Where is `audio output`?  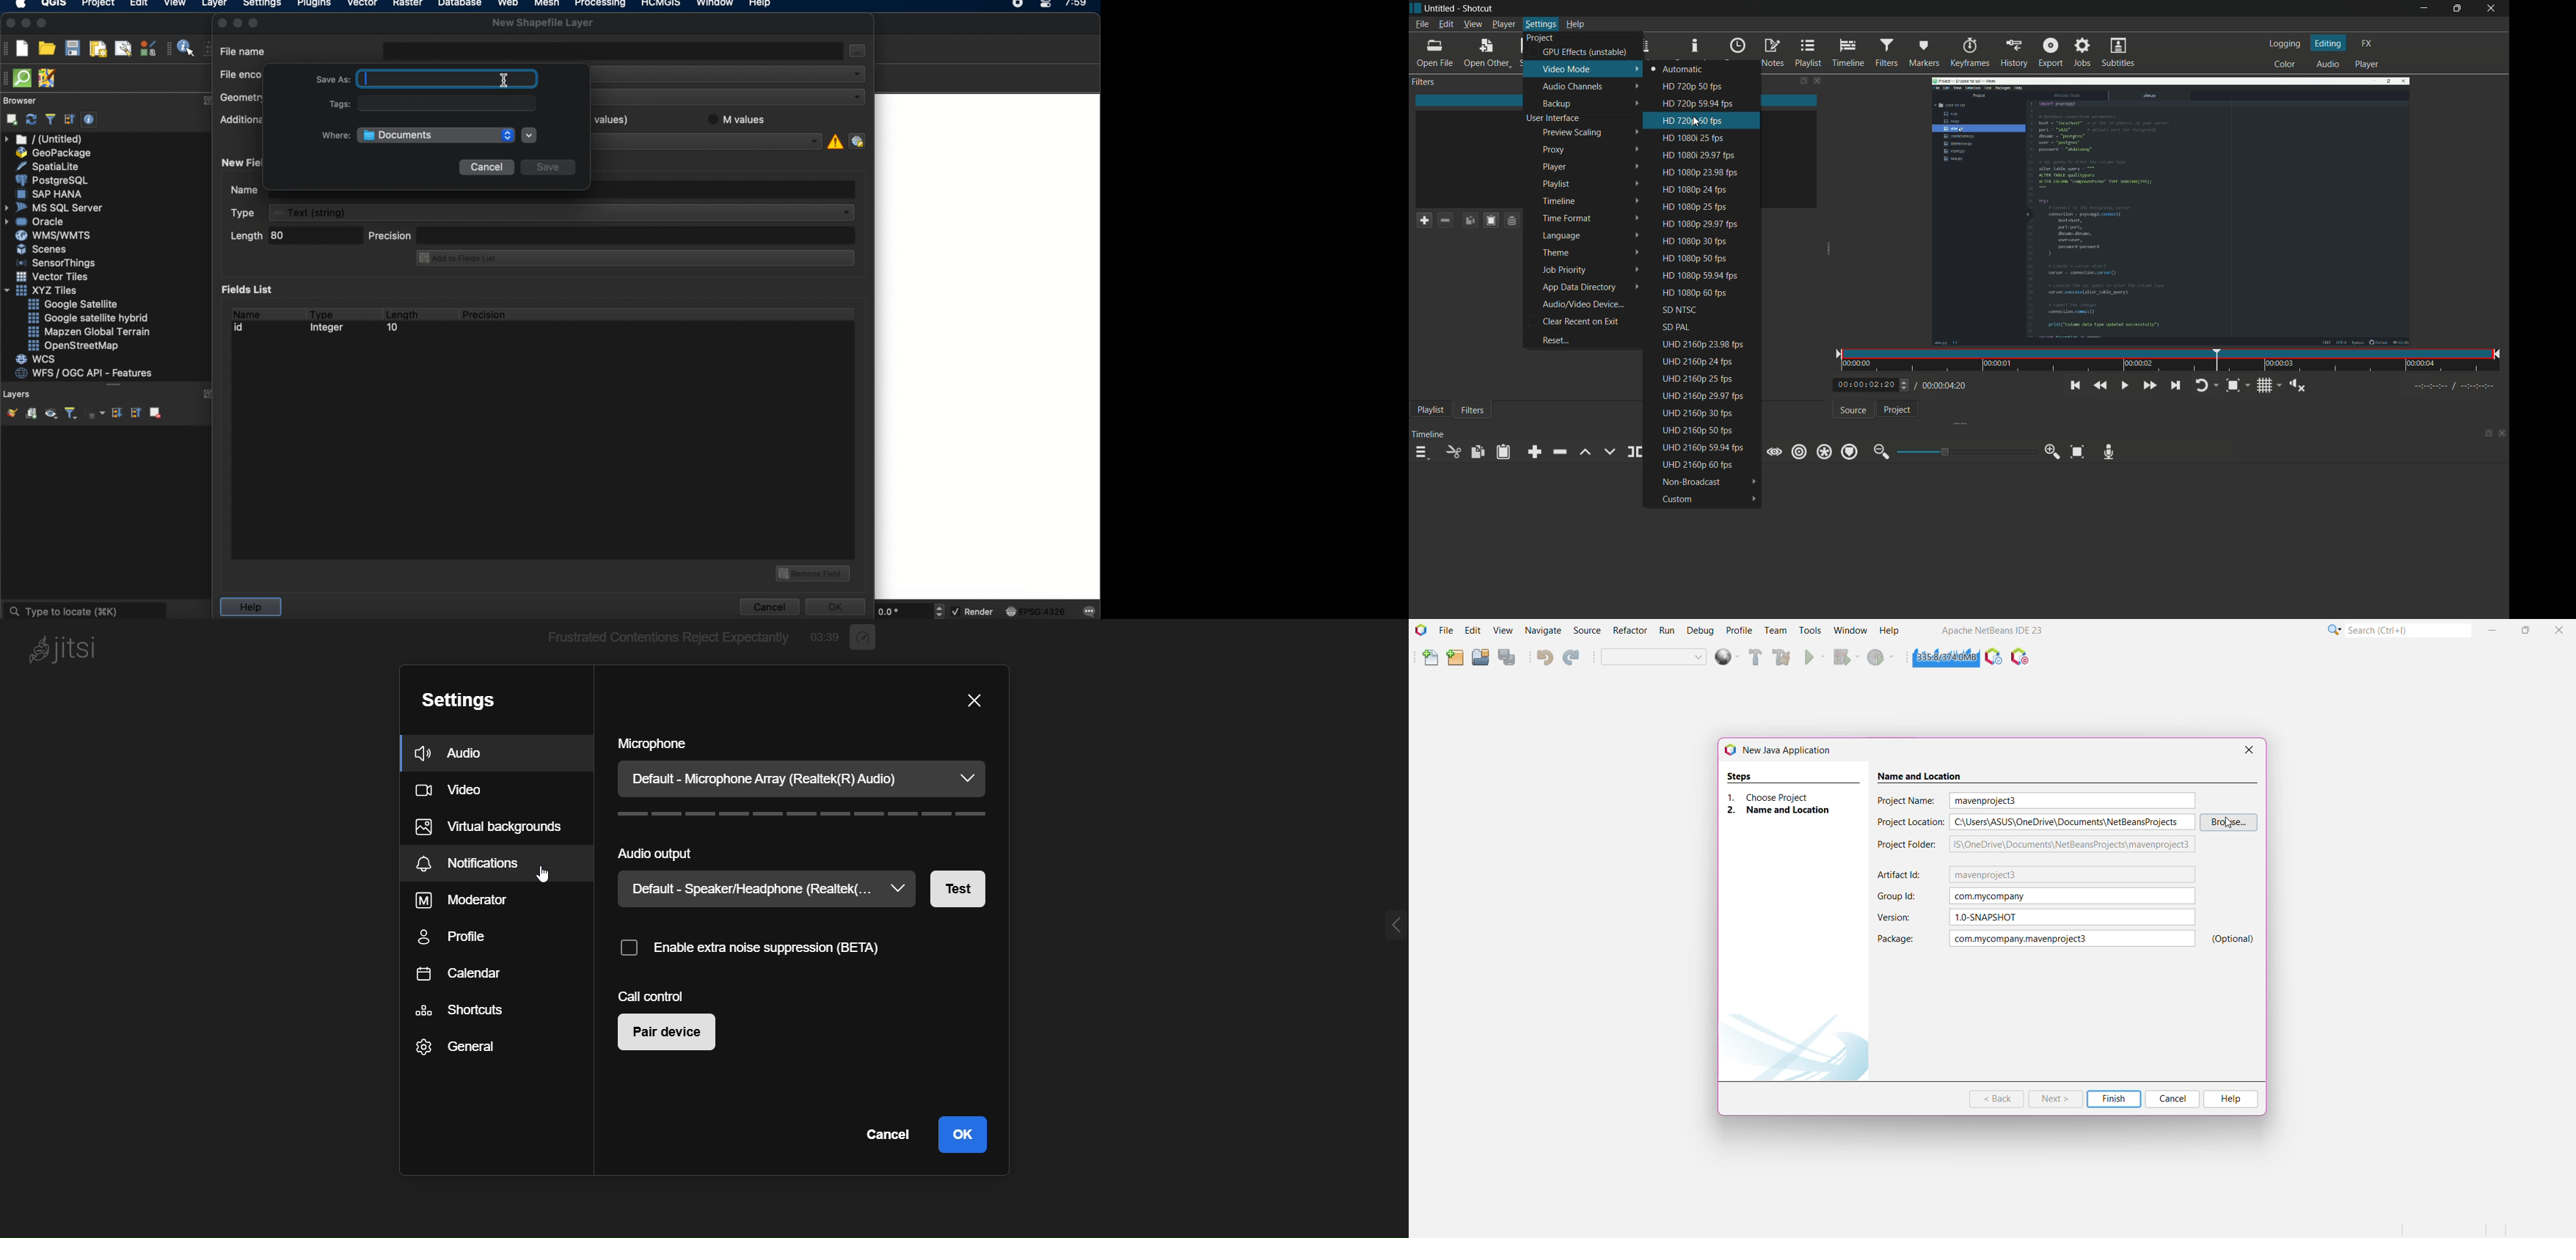 audio output is located at coordinates (660, 853).